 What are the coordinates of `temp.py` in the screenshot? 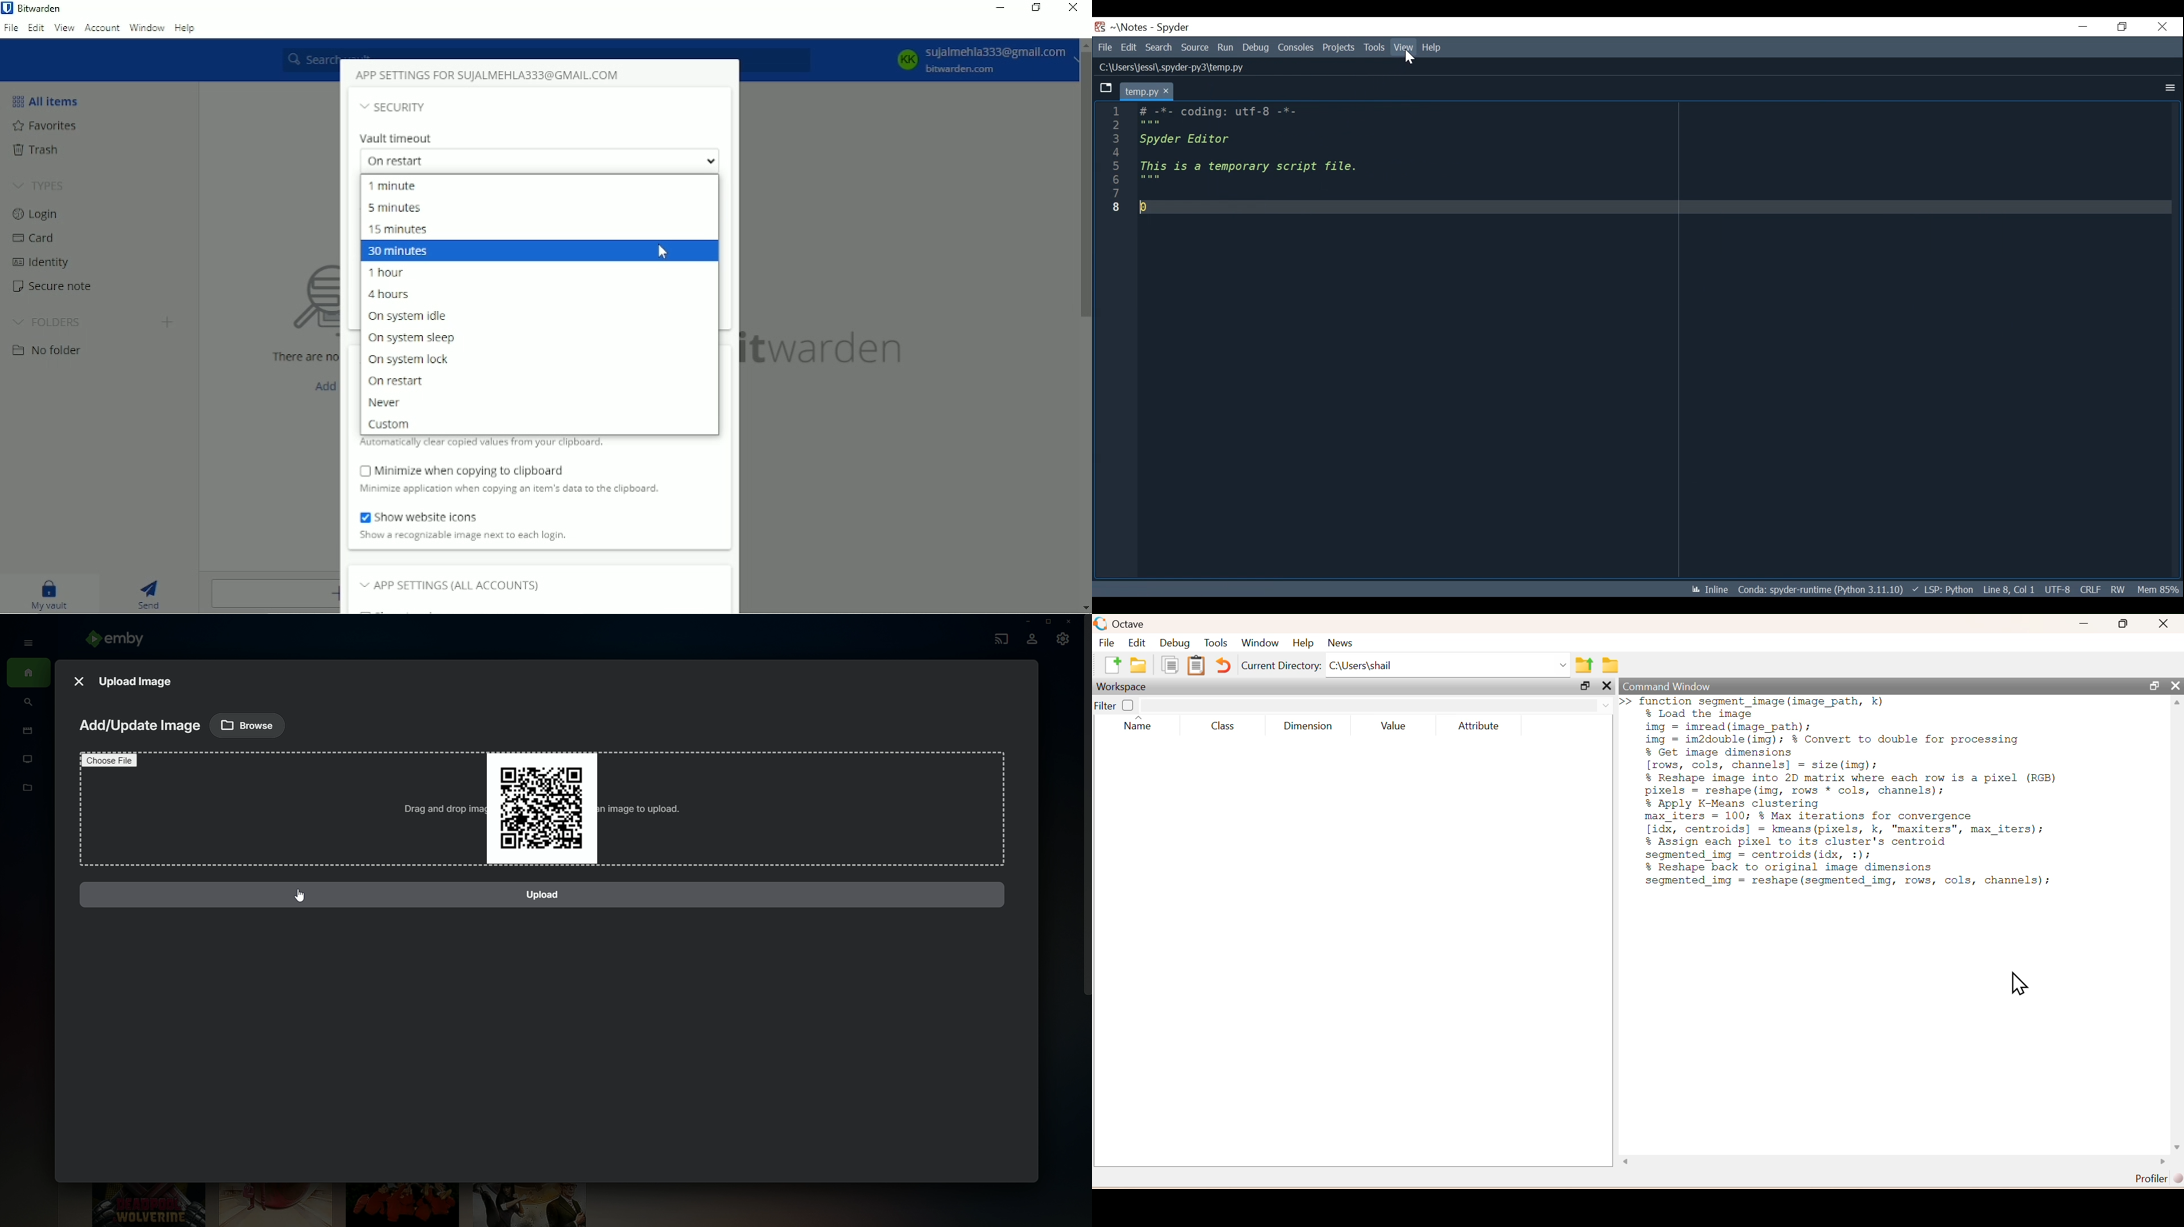 It's located at (1146, 90).